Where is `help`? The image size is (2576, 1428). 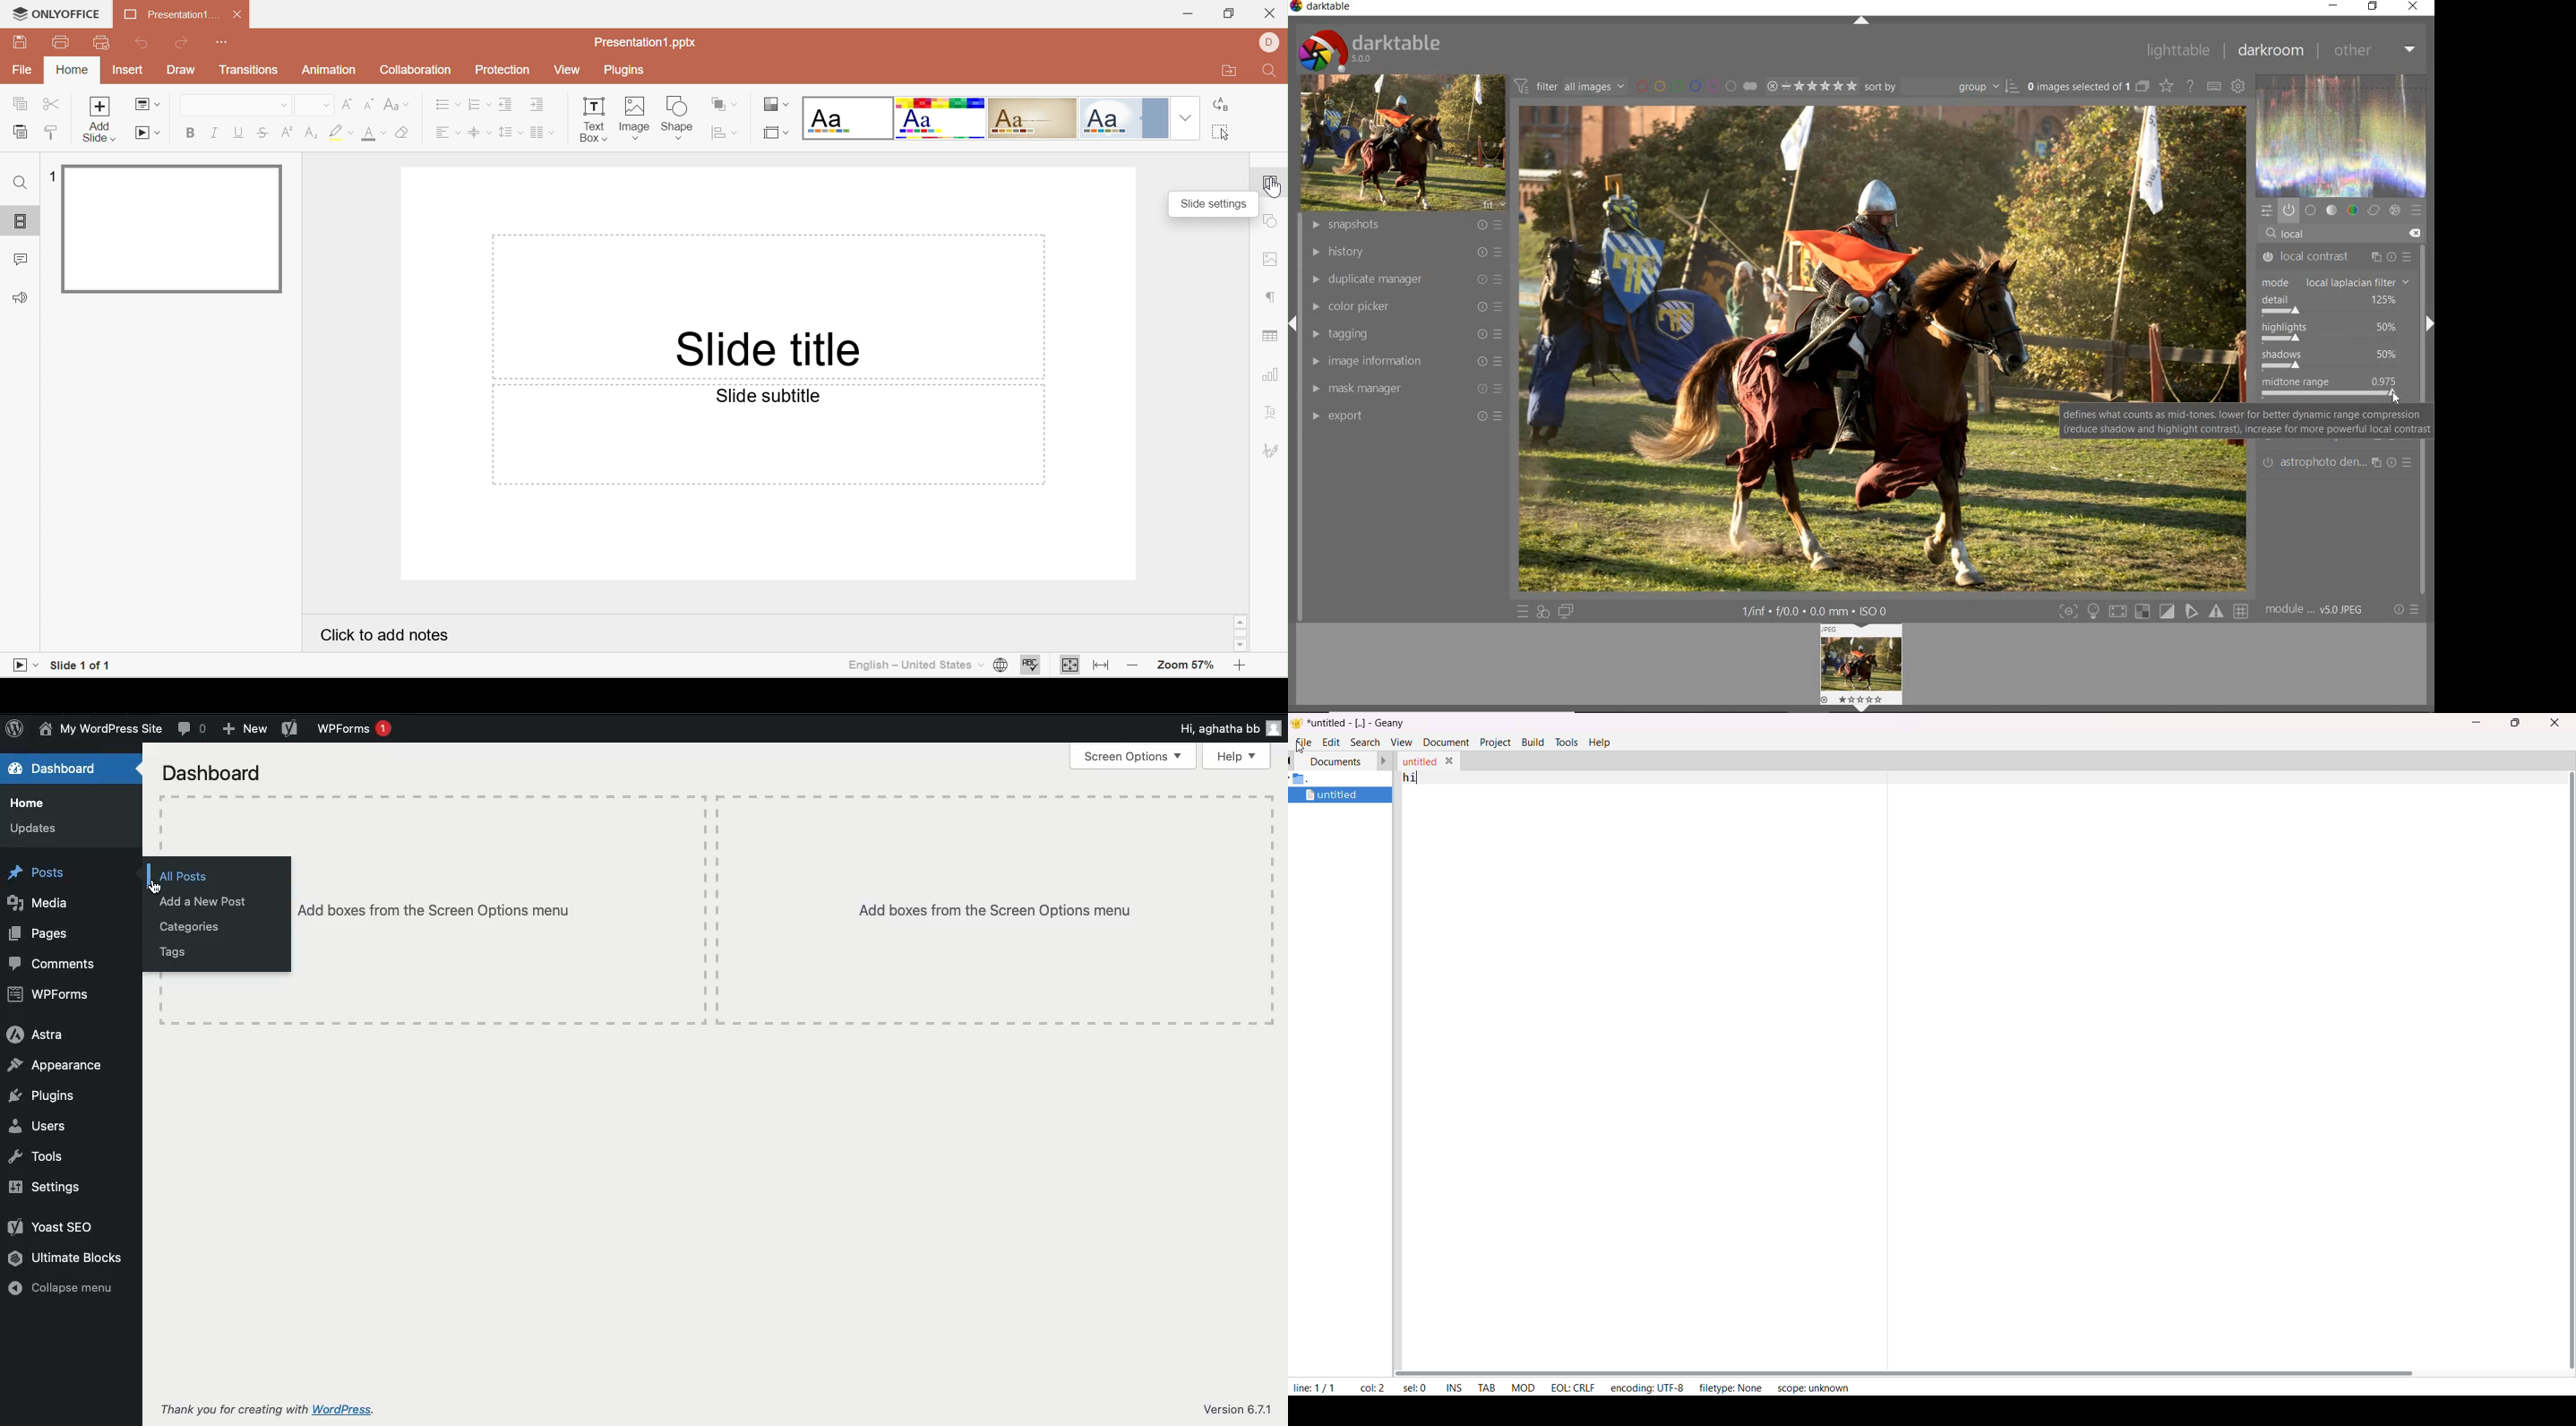
help is located at coordinates (1601, 743).